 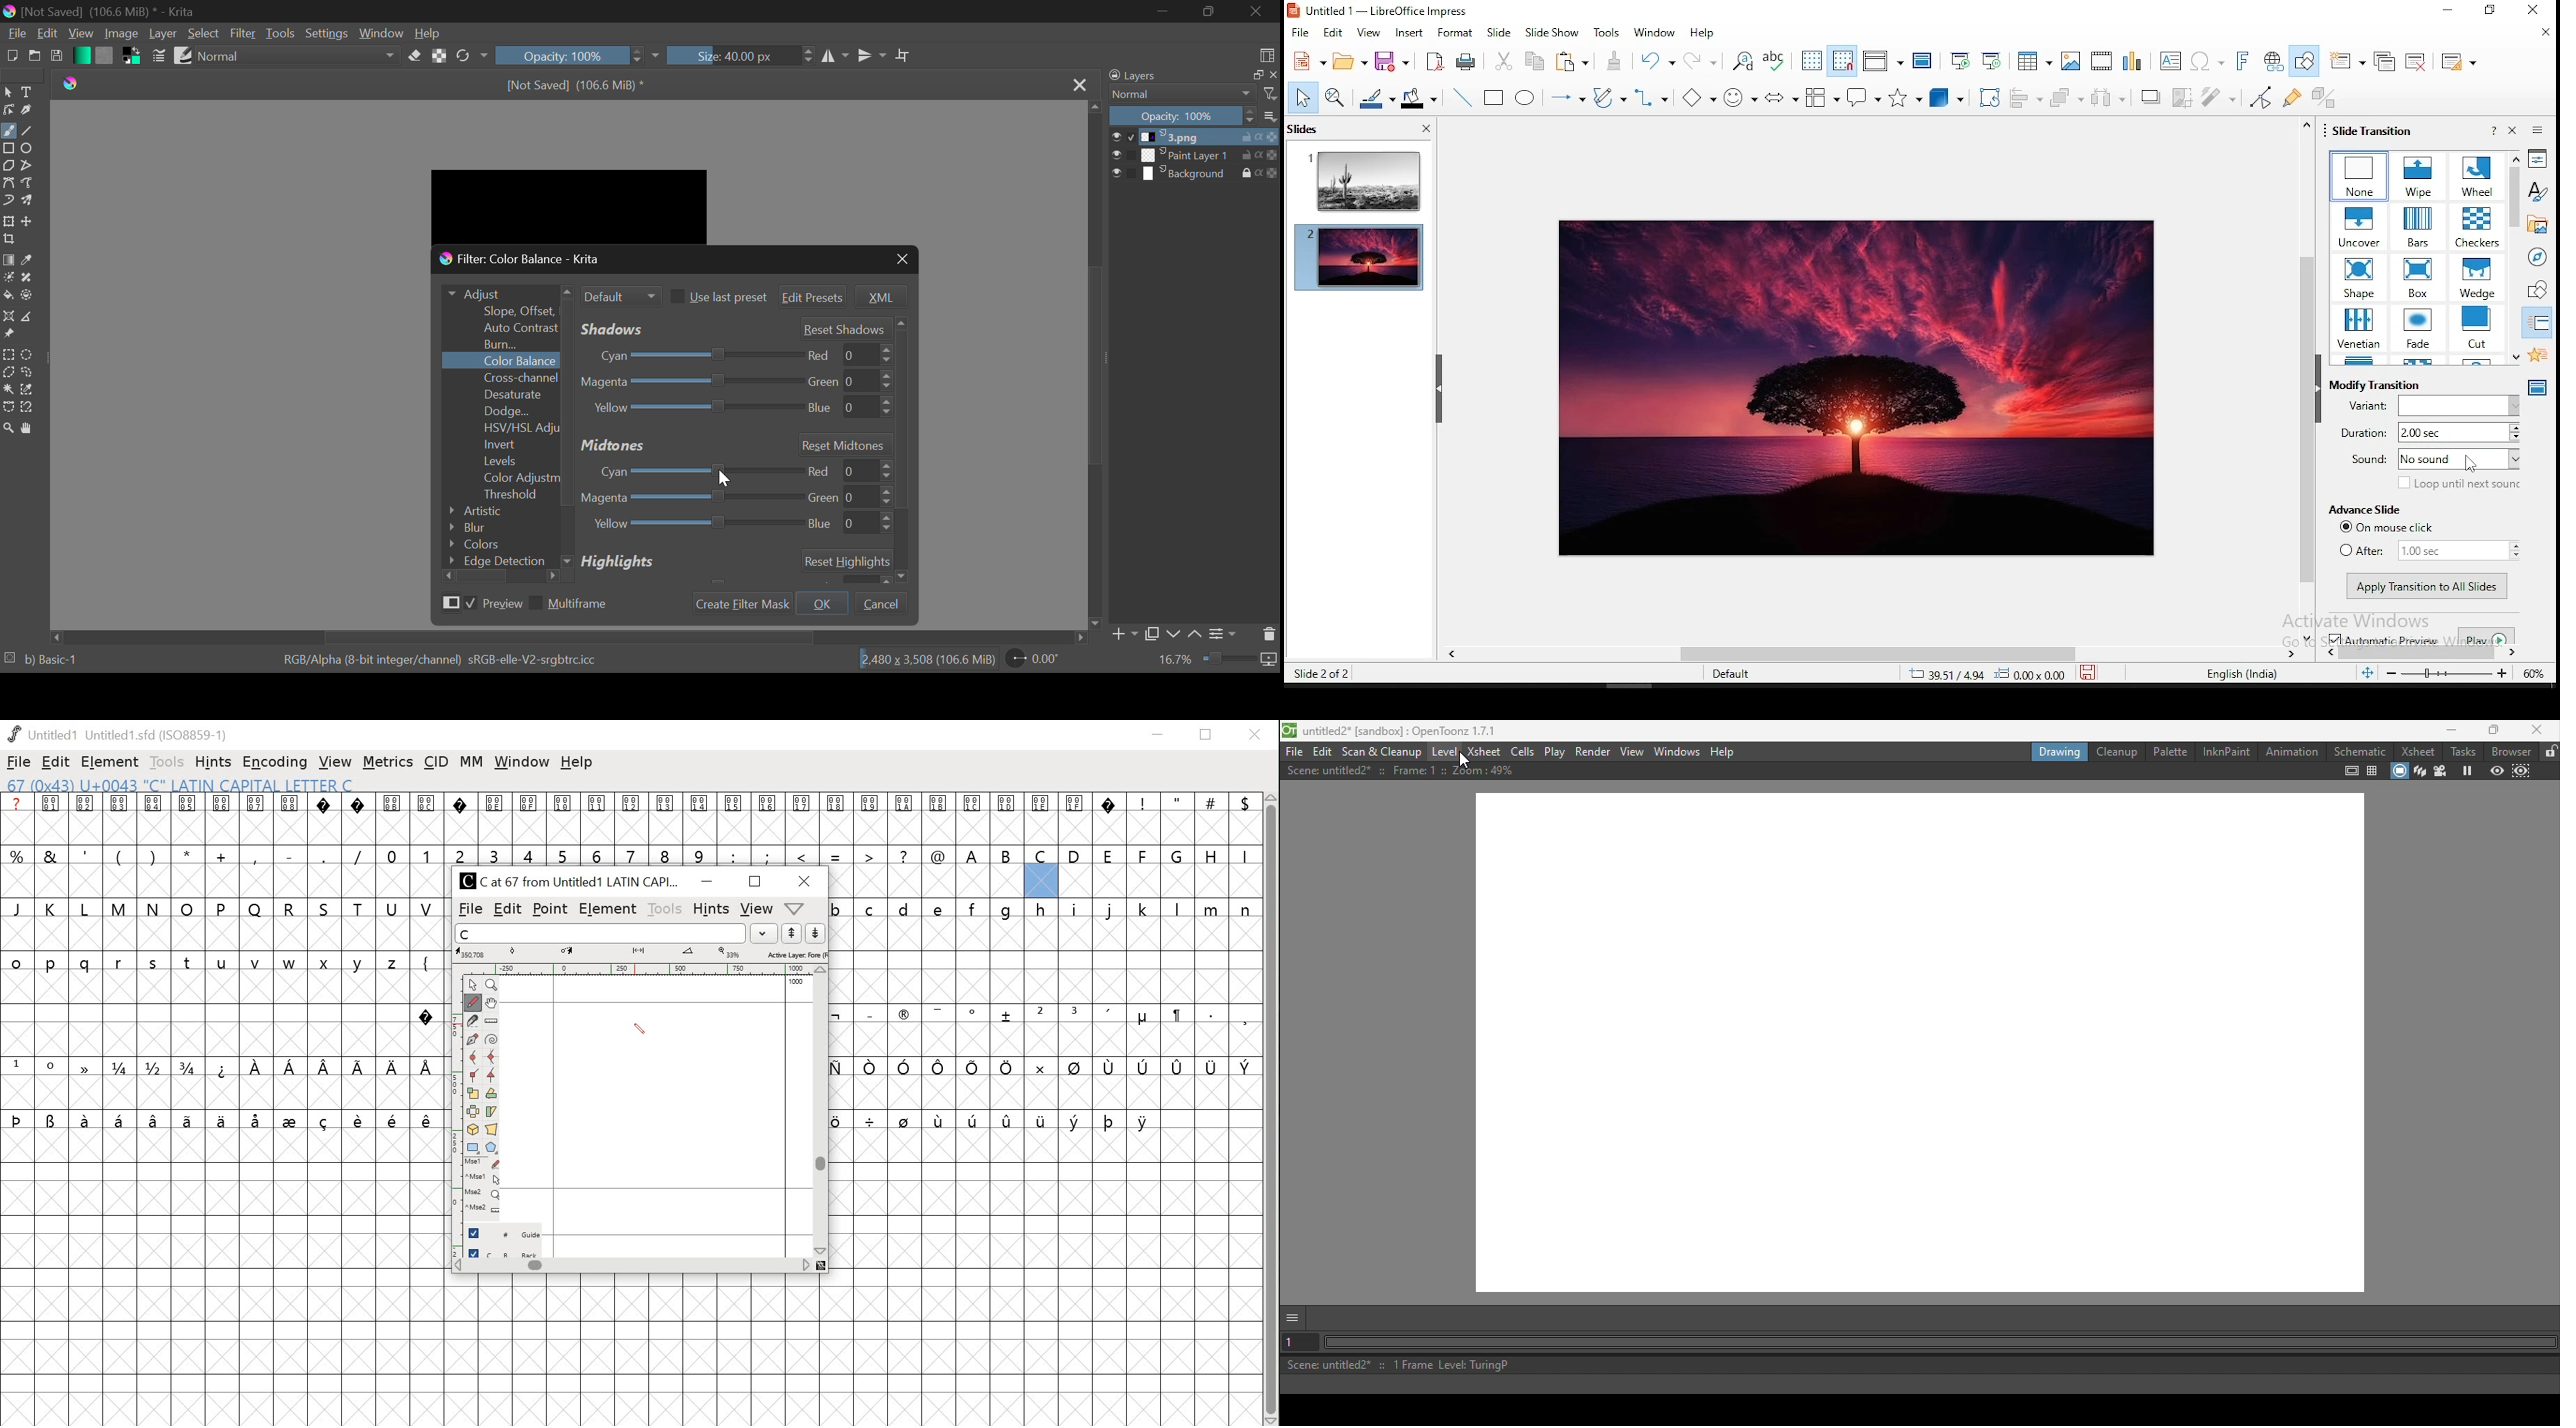 What do you see at coordinates (485, 1180) in the screenshot?
I see `mouse left button + Ctrl` at bounding box center [485, 1180].